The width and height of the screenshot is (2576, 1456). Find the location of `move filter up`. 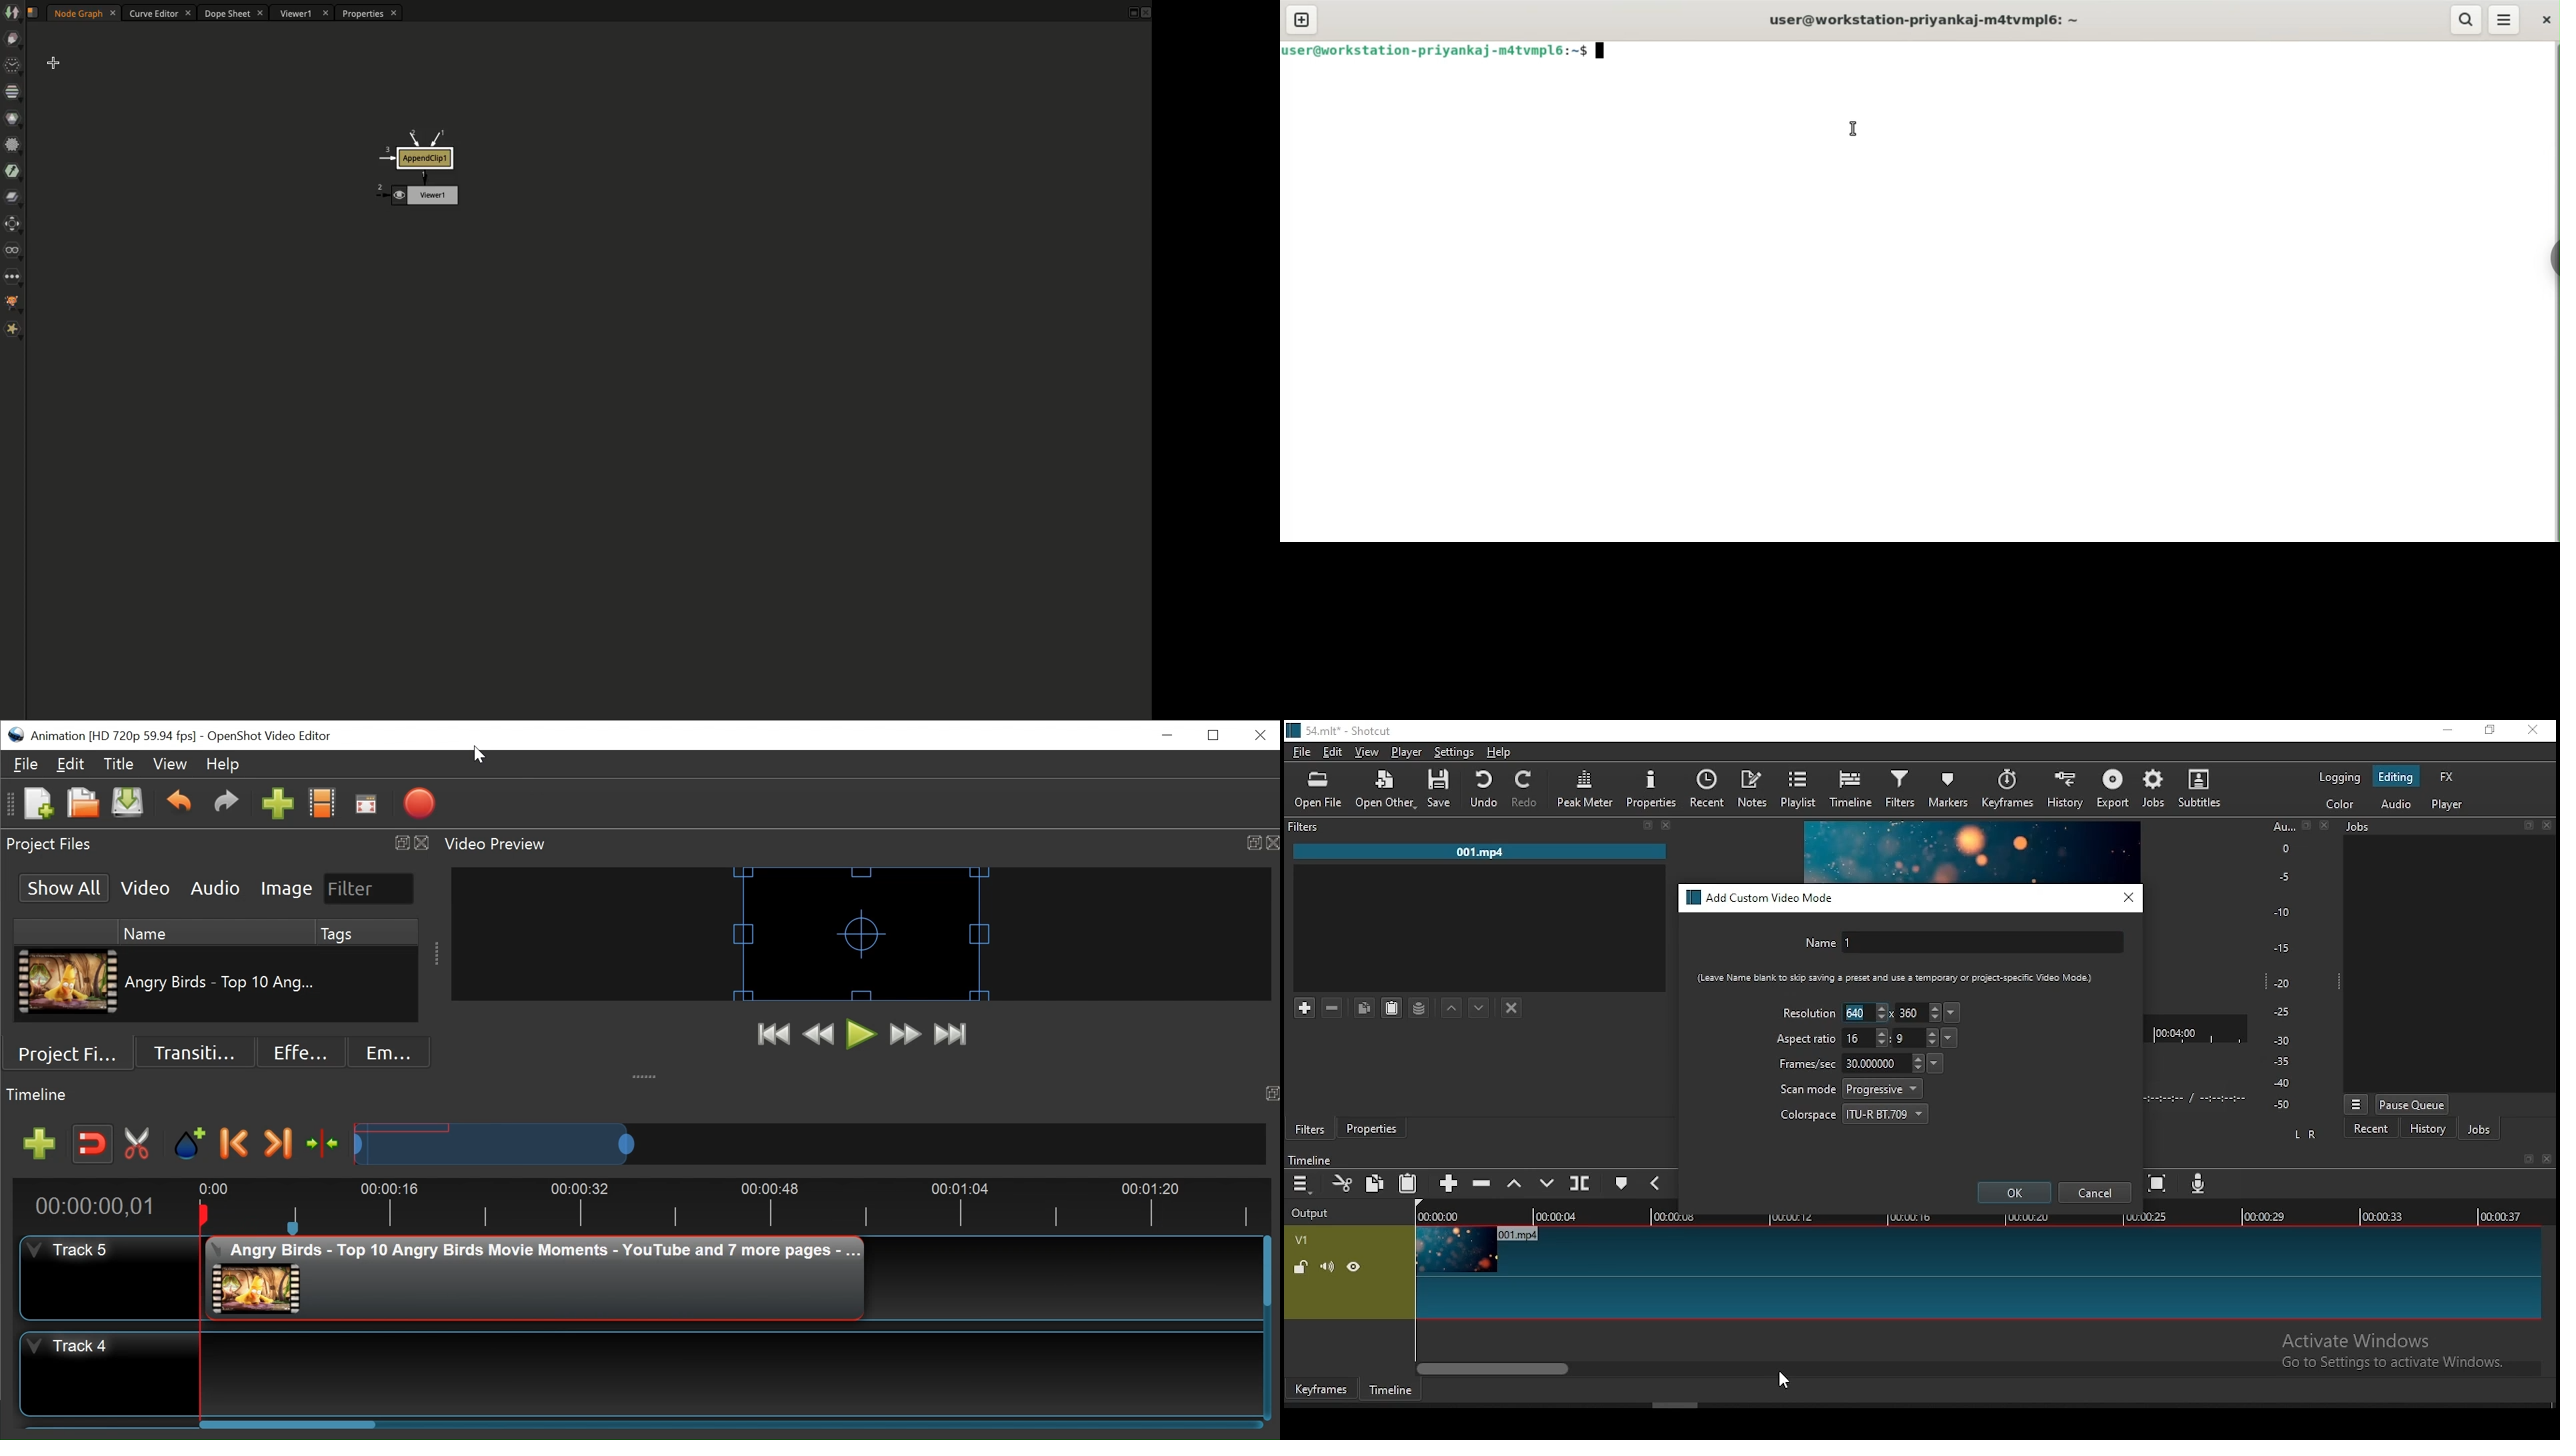

move filter up is located at coordinates (1452, 1006).